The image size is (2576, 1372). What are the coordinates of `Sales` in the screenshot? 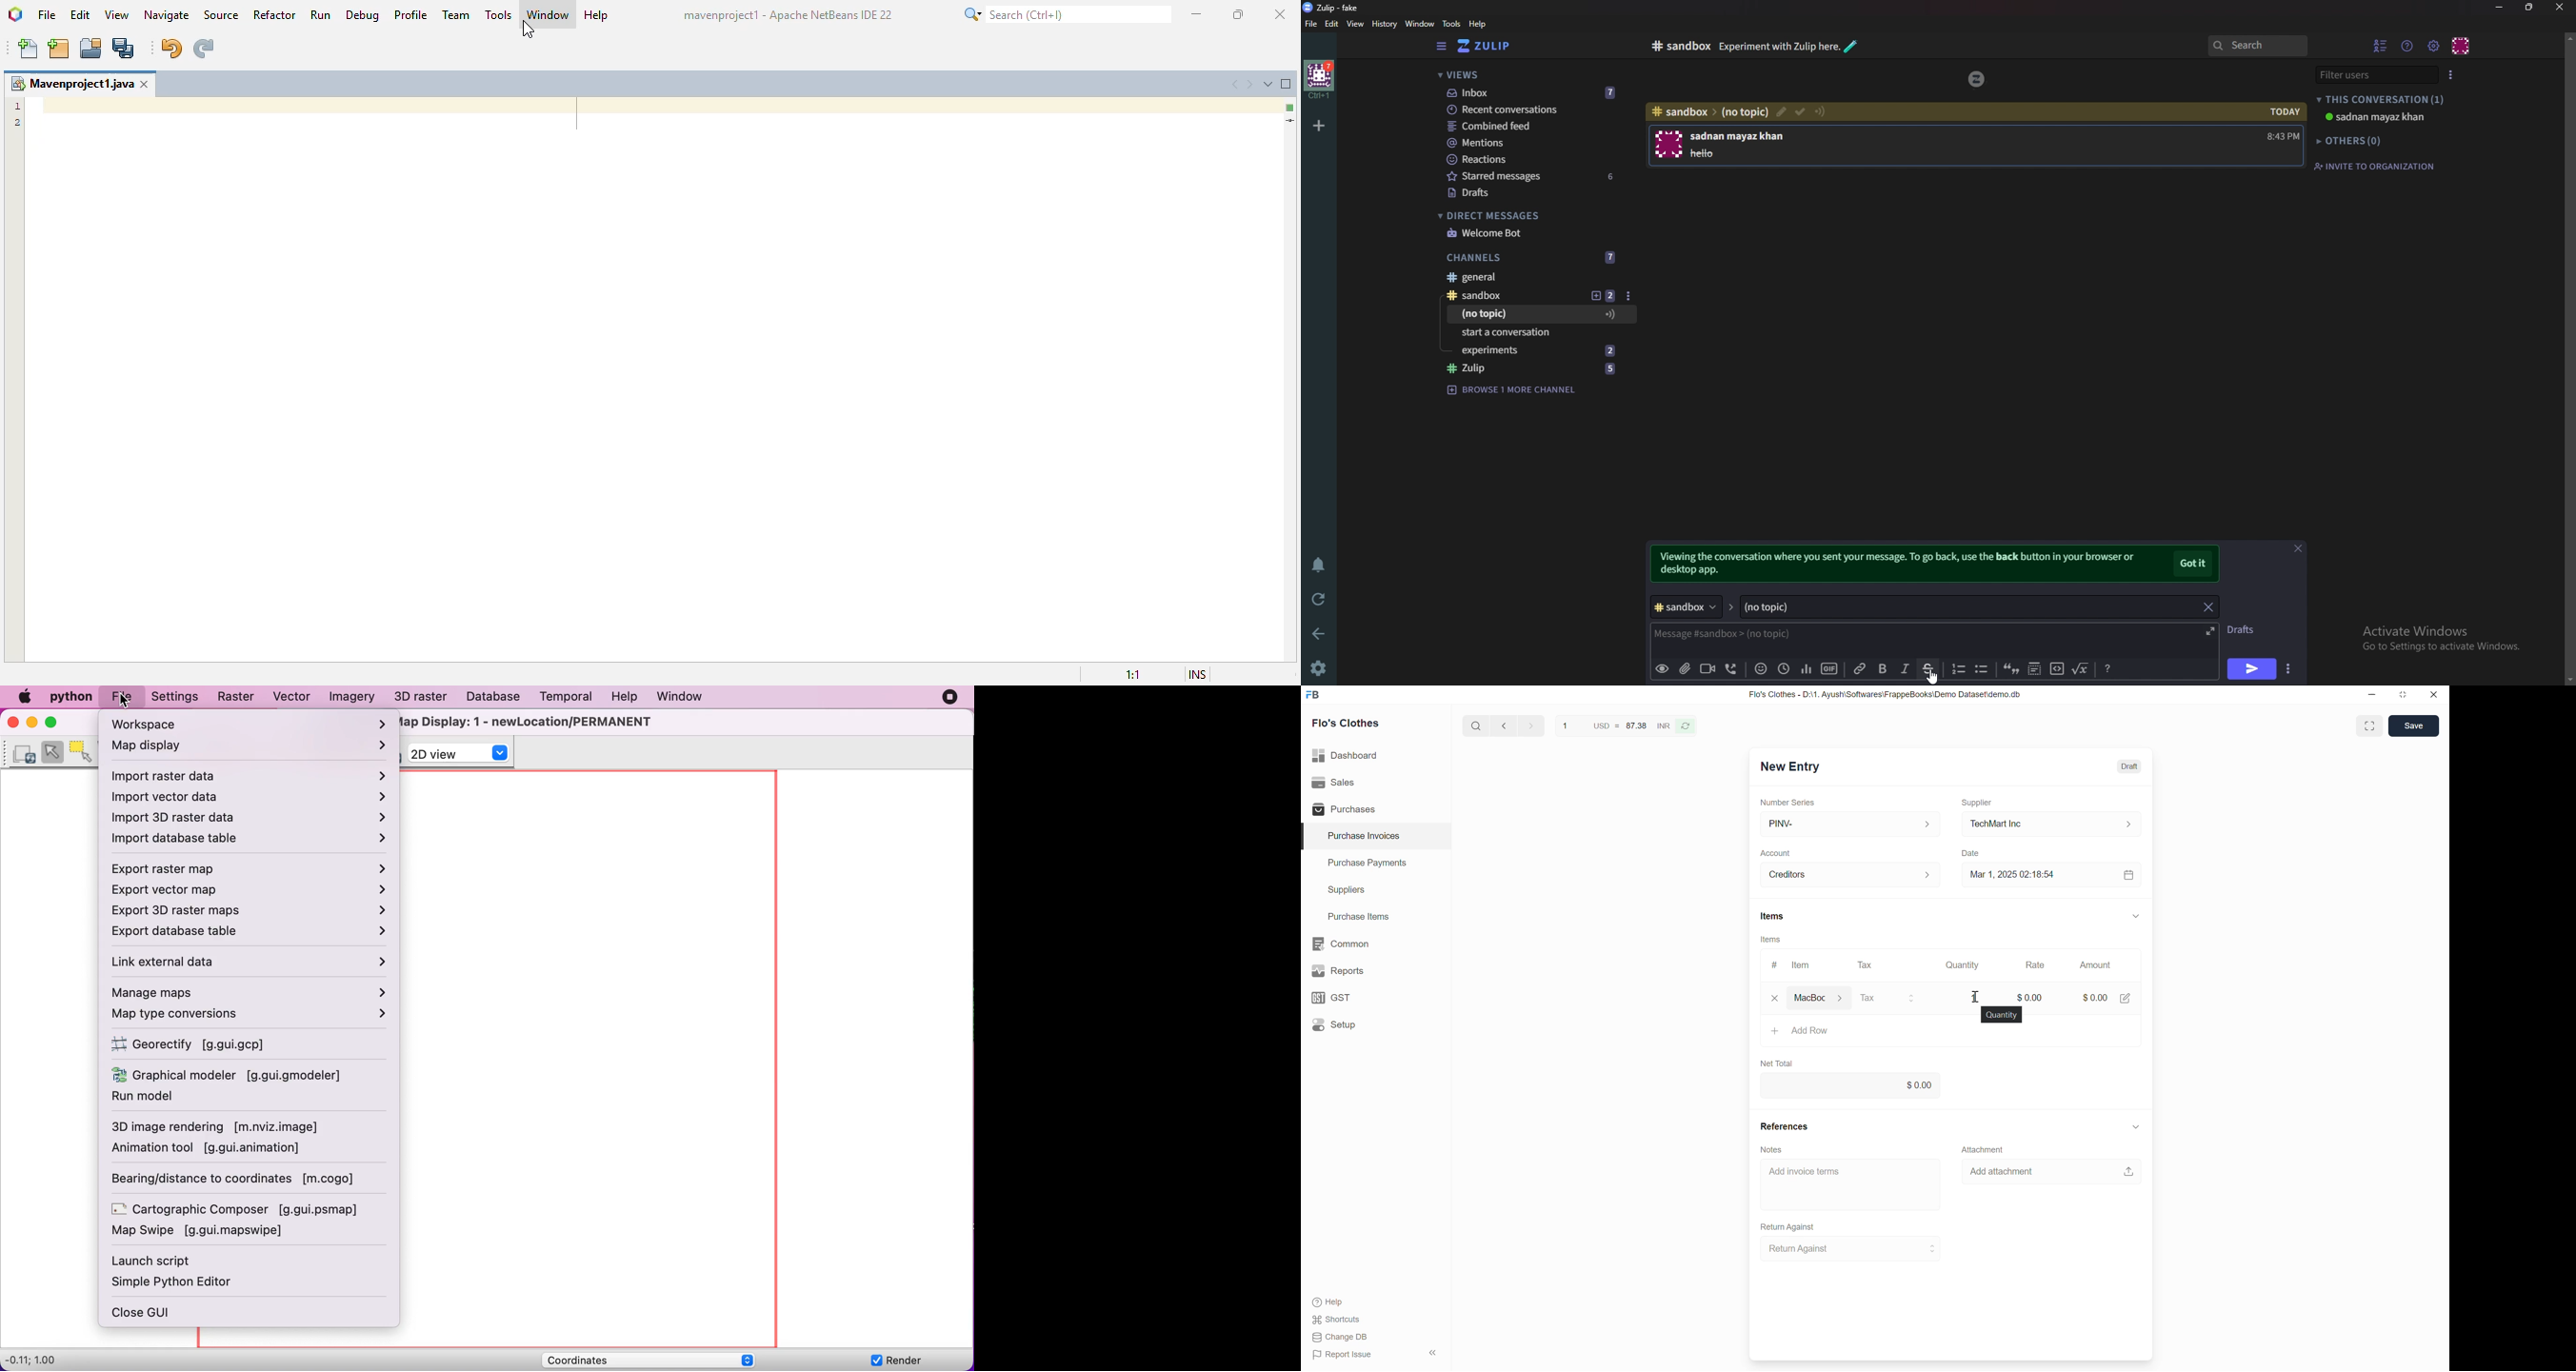 It's located at (1375, 783).